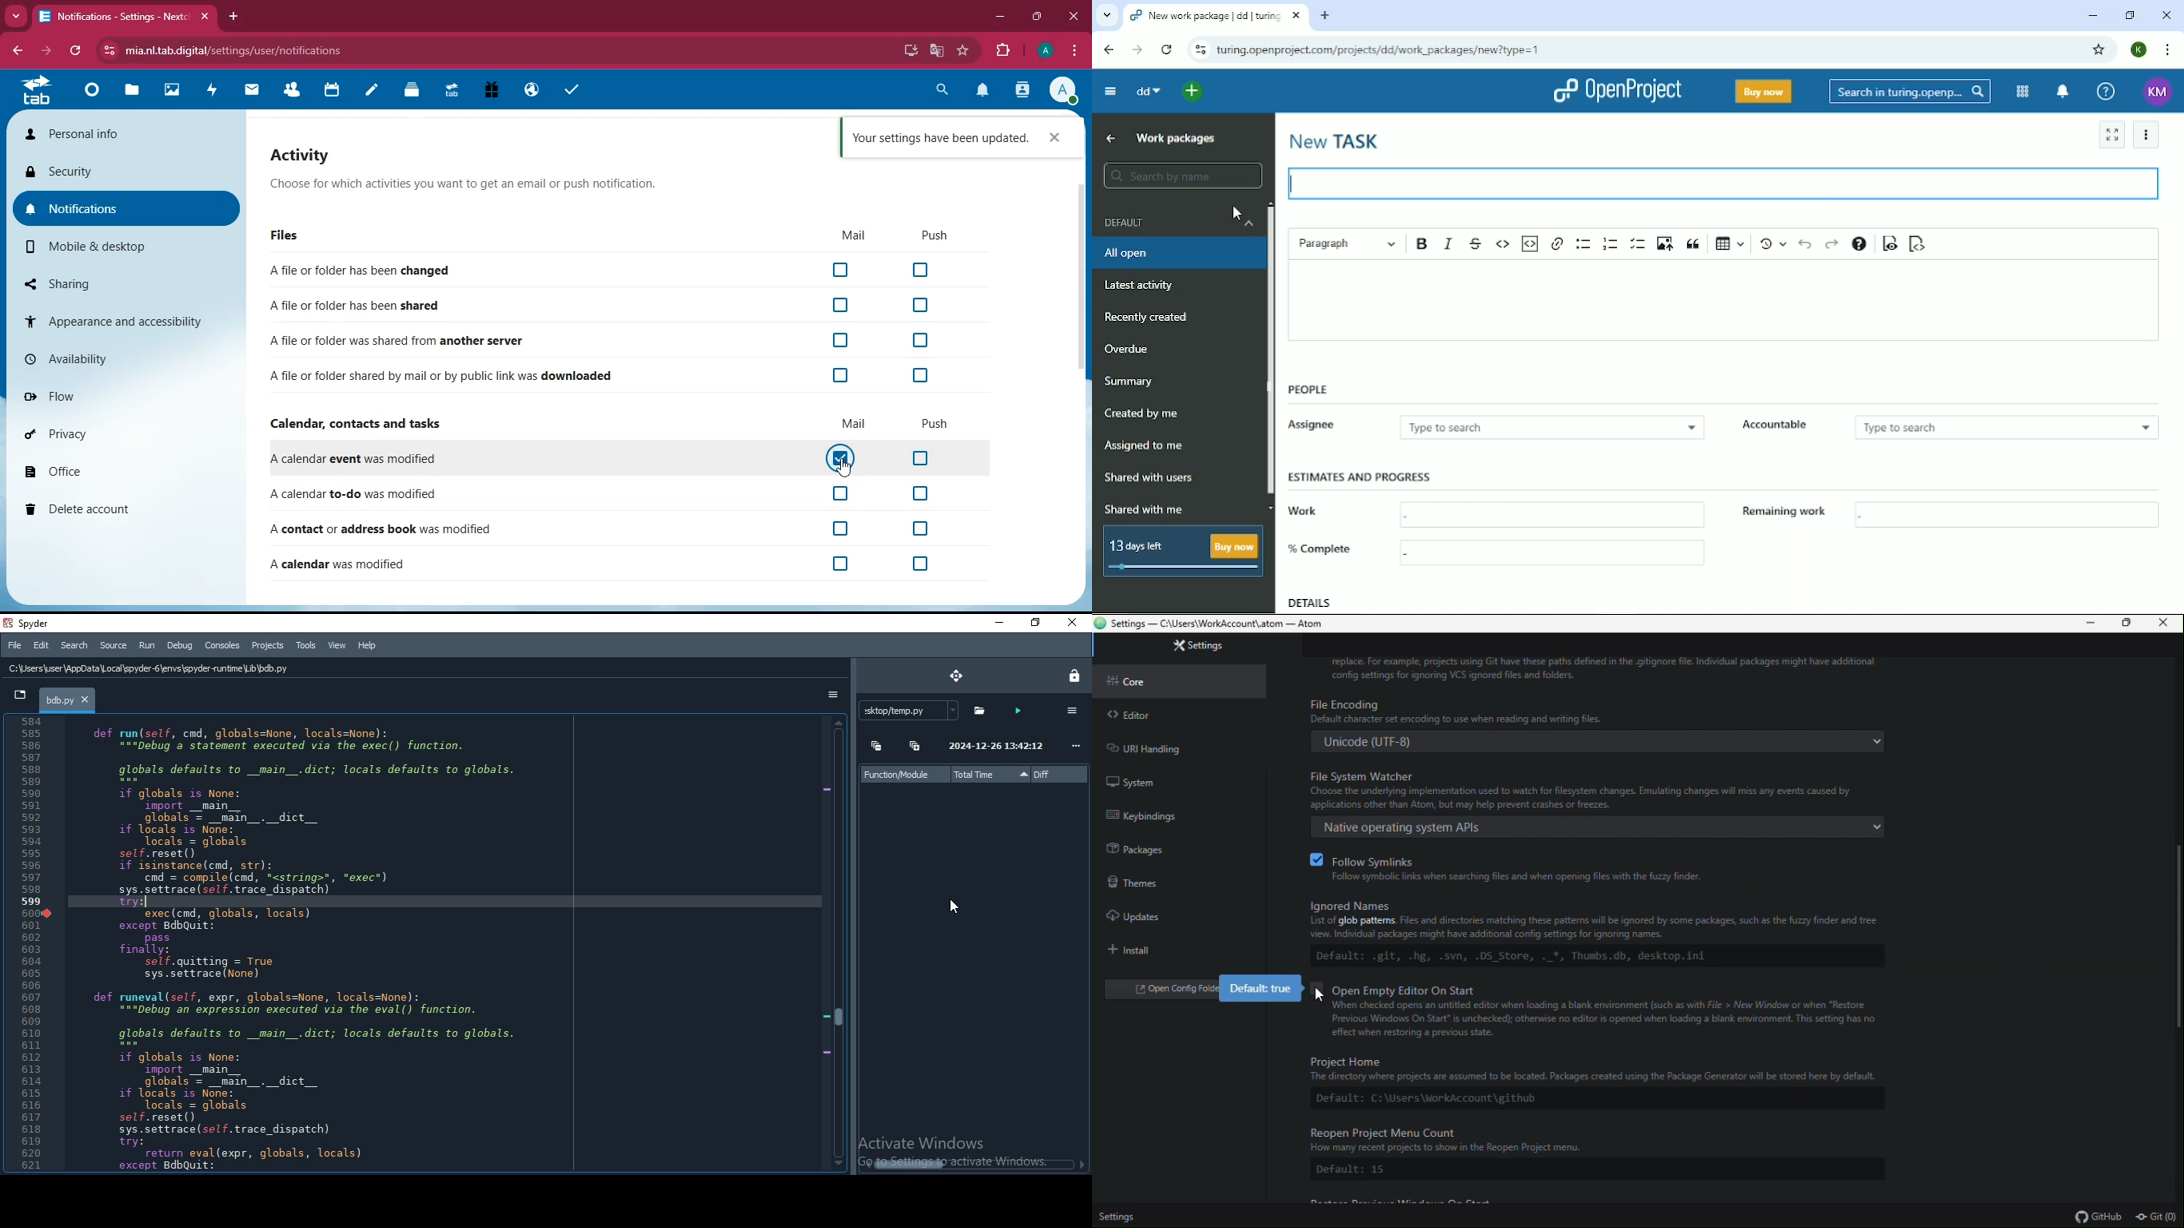 The height and width of the screenshot is (1232, 2184). I want to click on Close, so click(1075, 623).